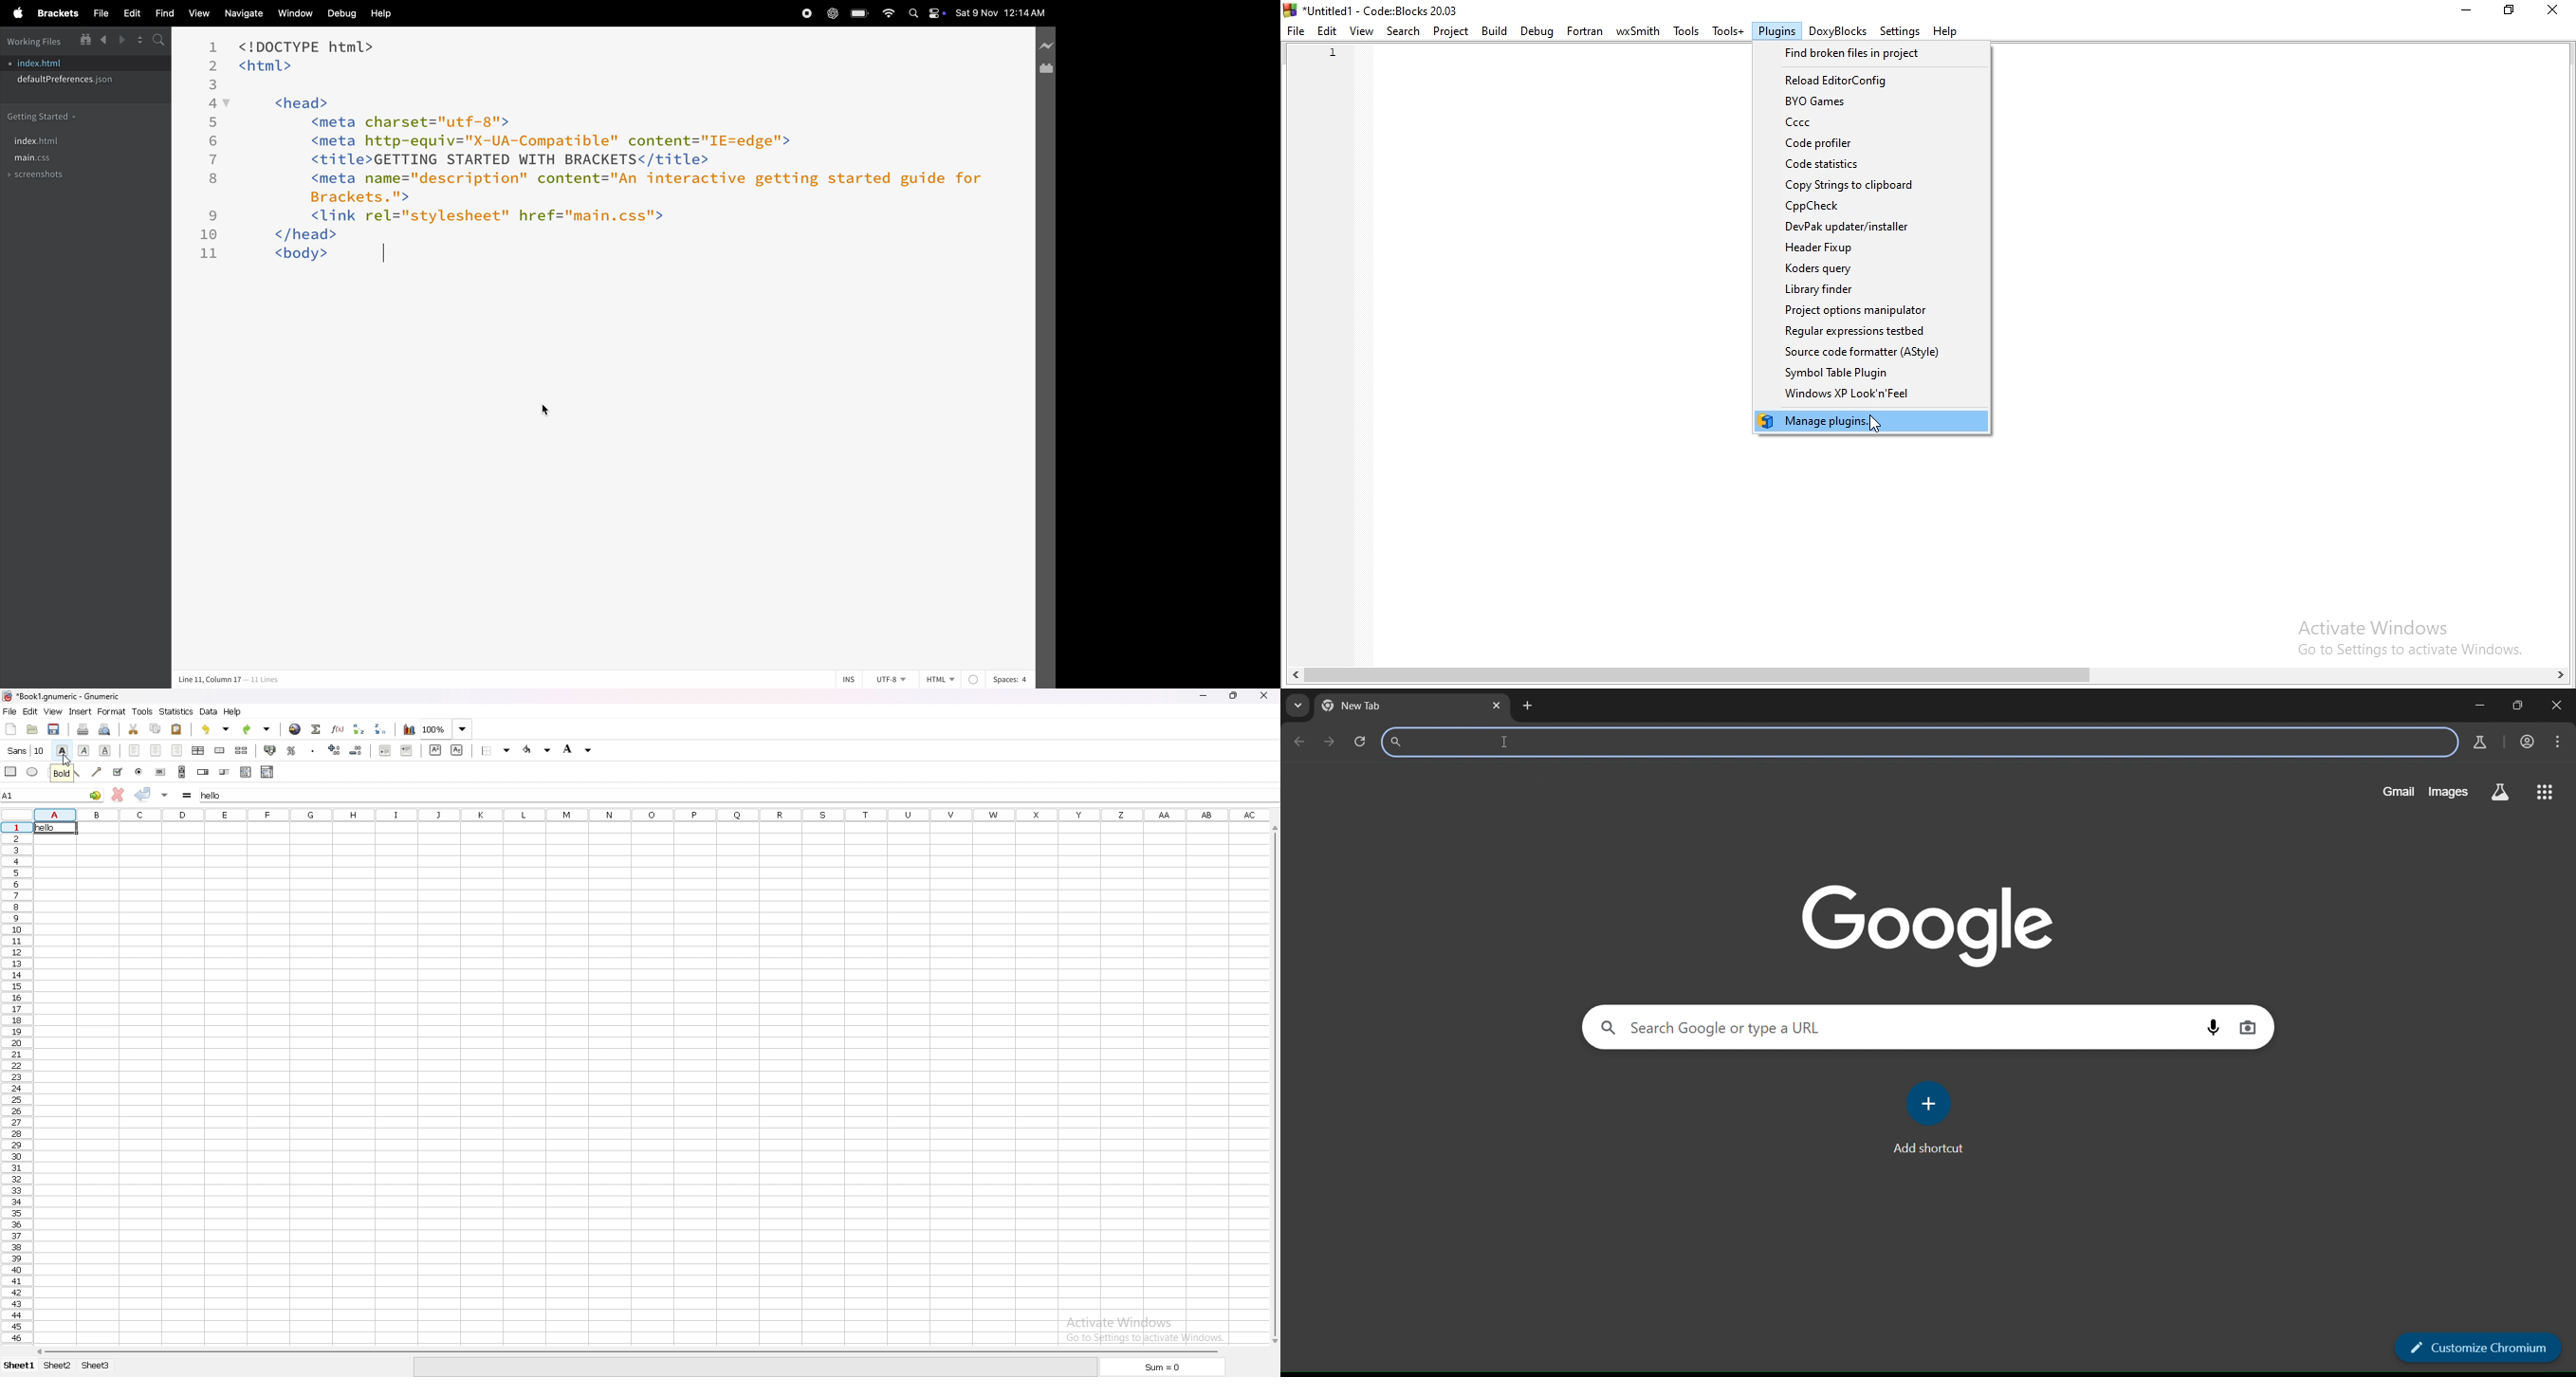 The image size is (2576, 1400). I want to click on align right, so click(178, 751).